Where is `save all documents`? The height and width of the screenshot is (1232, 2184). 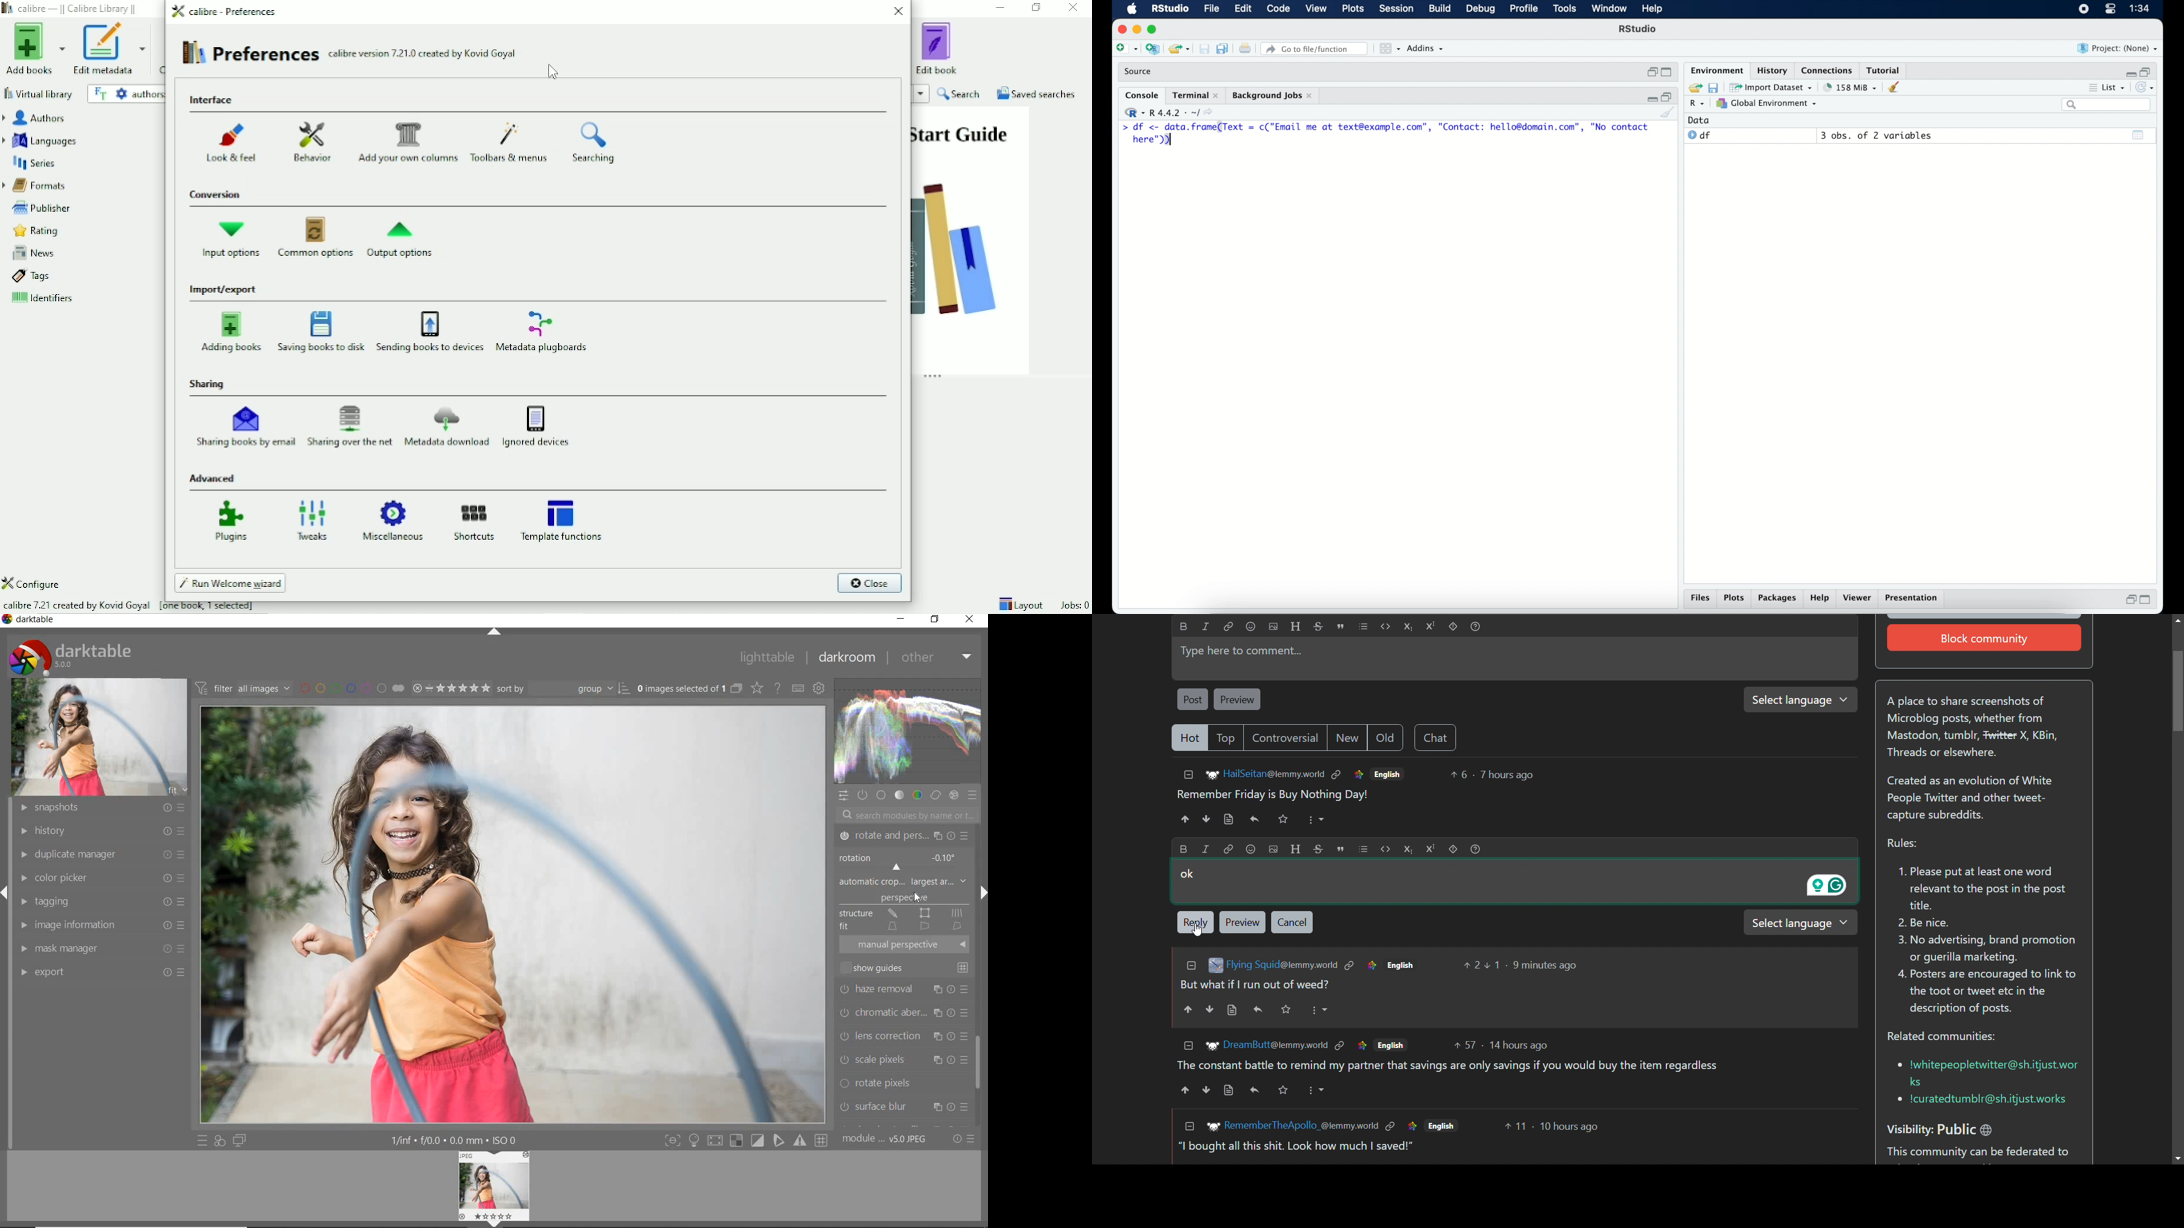
save all documents is located at coordinates (1223, 48).